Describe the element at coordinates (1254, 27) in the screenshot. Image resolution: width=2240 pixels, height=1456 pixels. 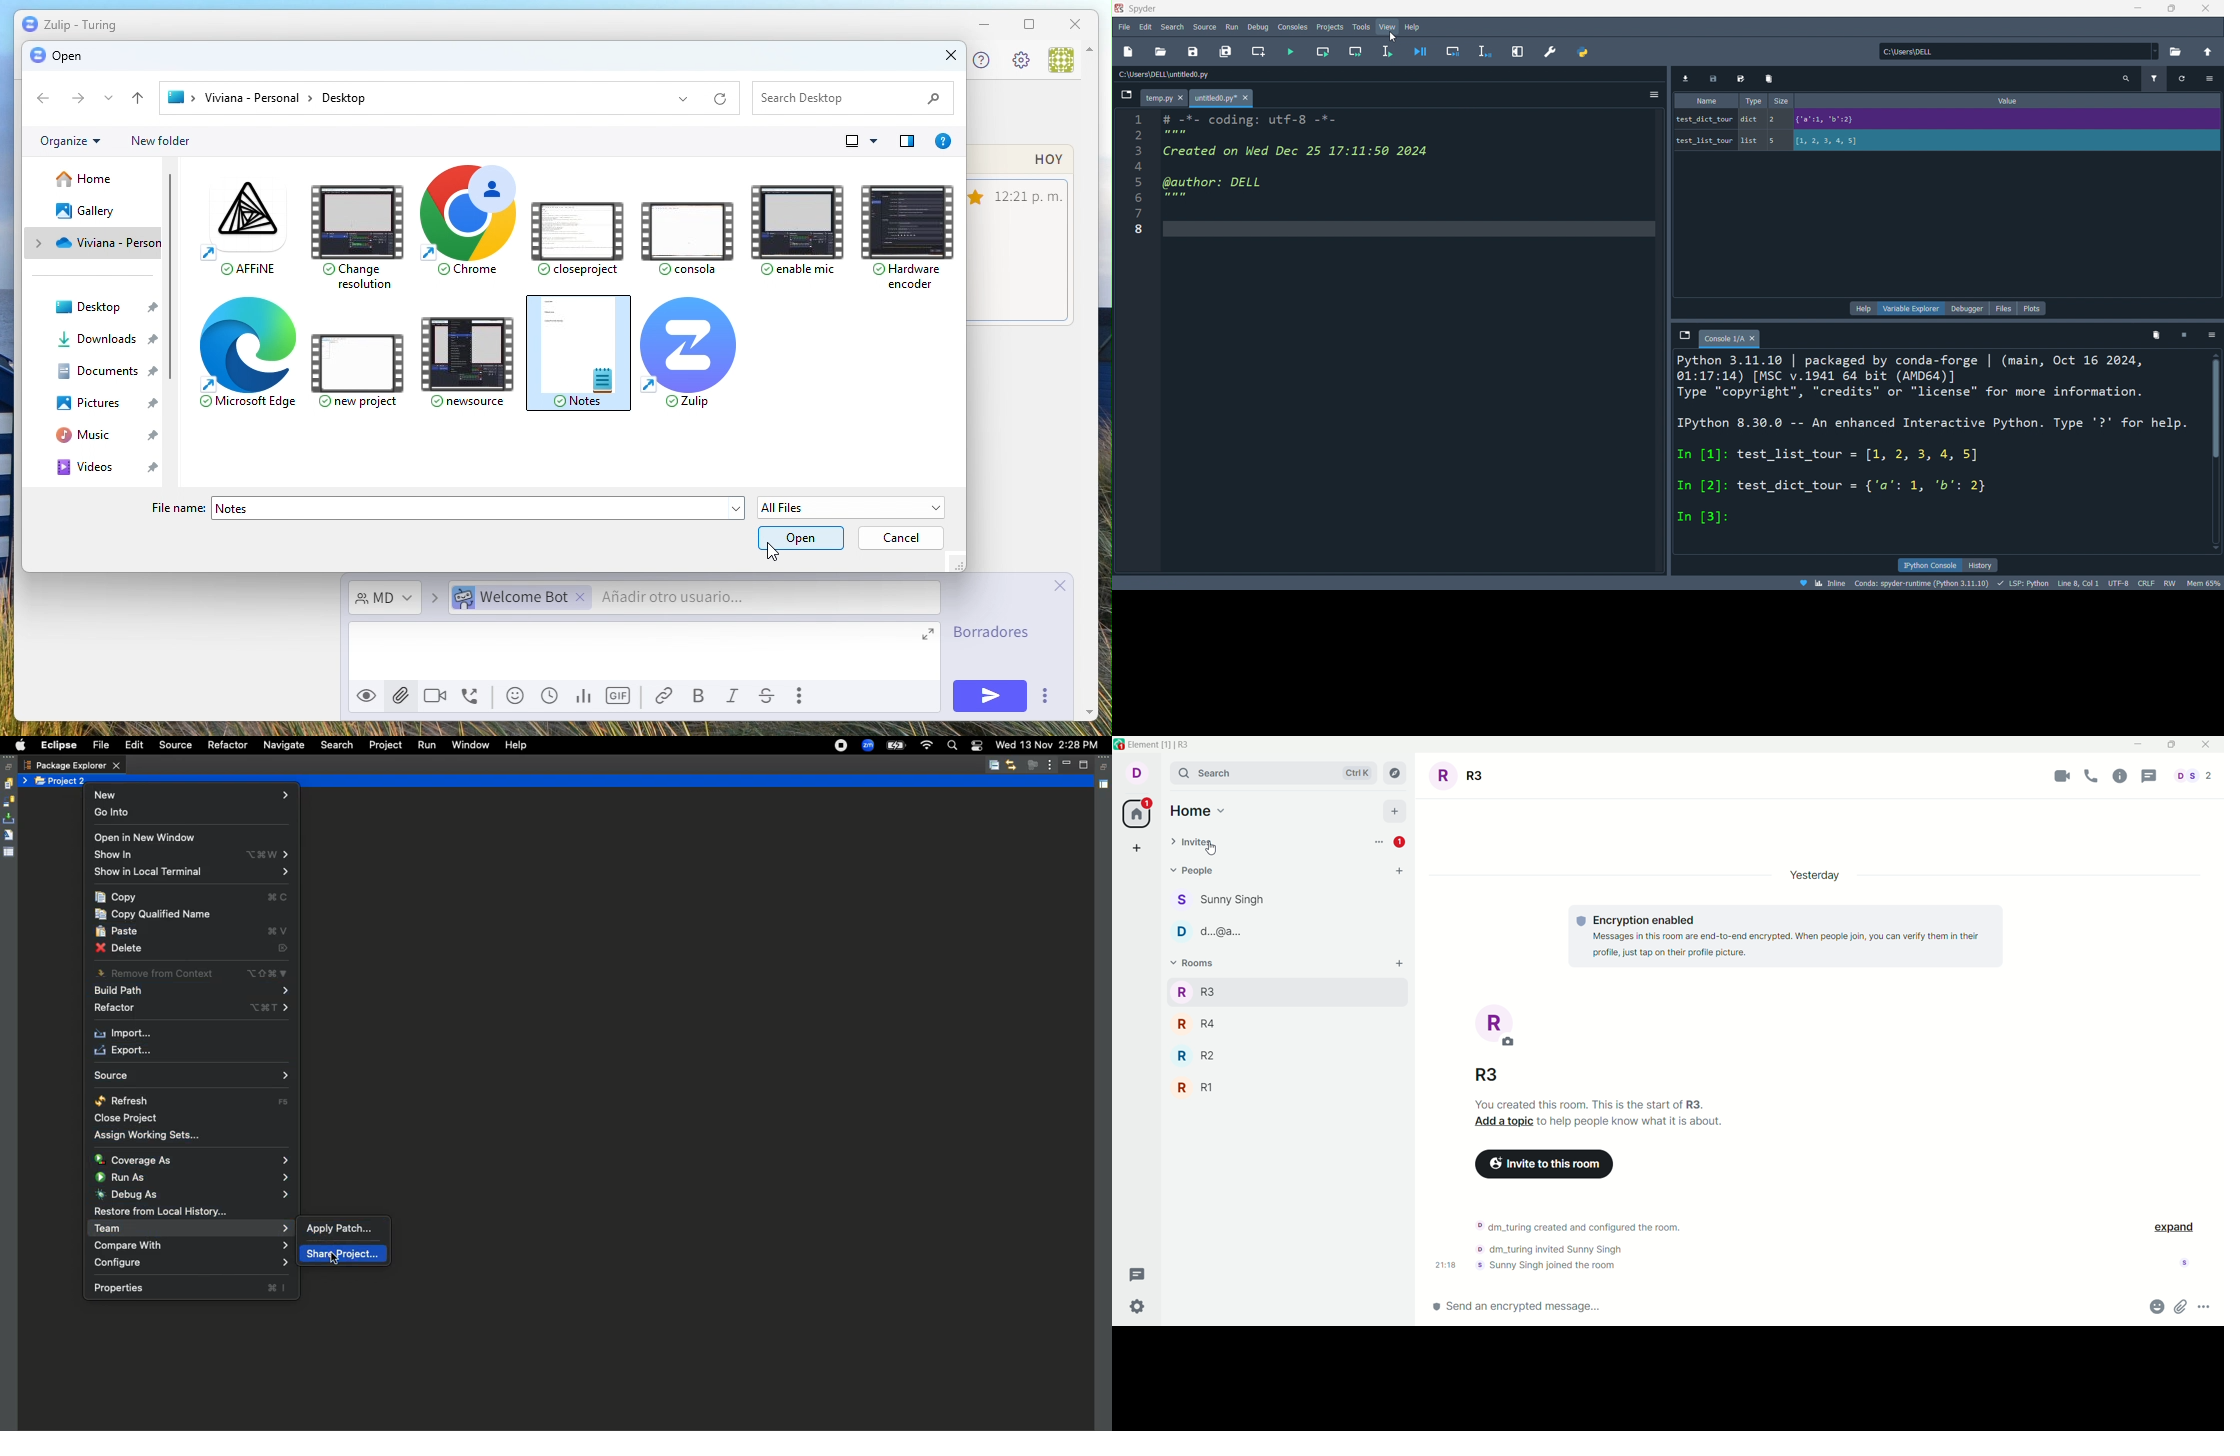
I see `debug` at that location.